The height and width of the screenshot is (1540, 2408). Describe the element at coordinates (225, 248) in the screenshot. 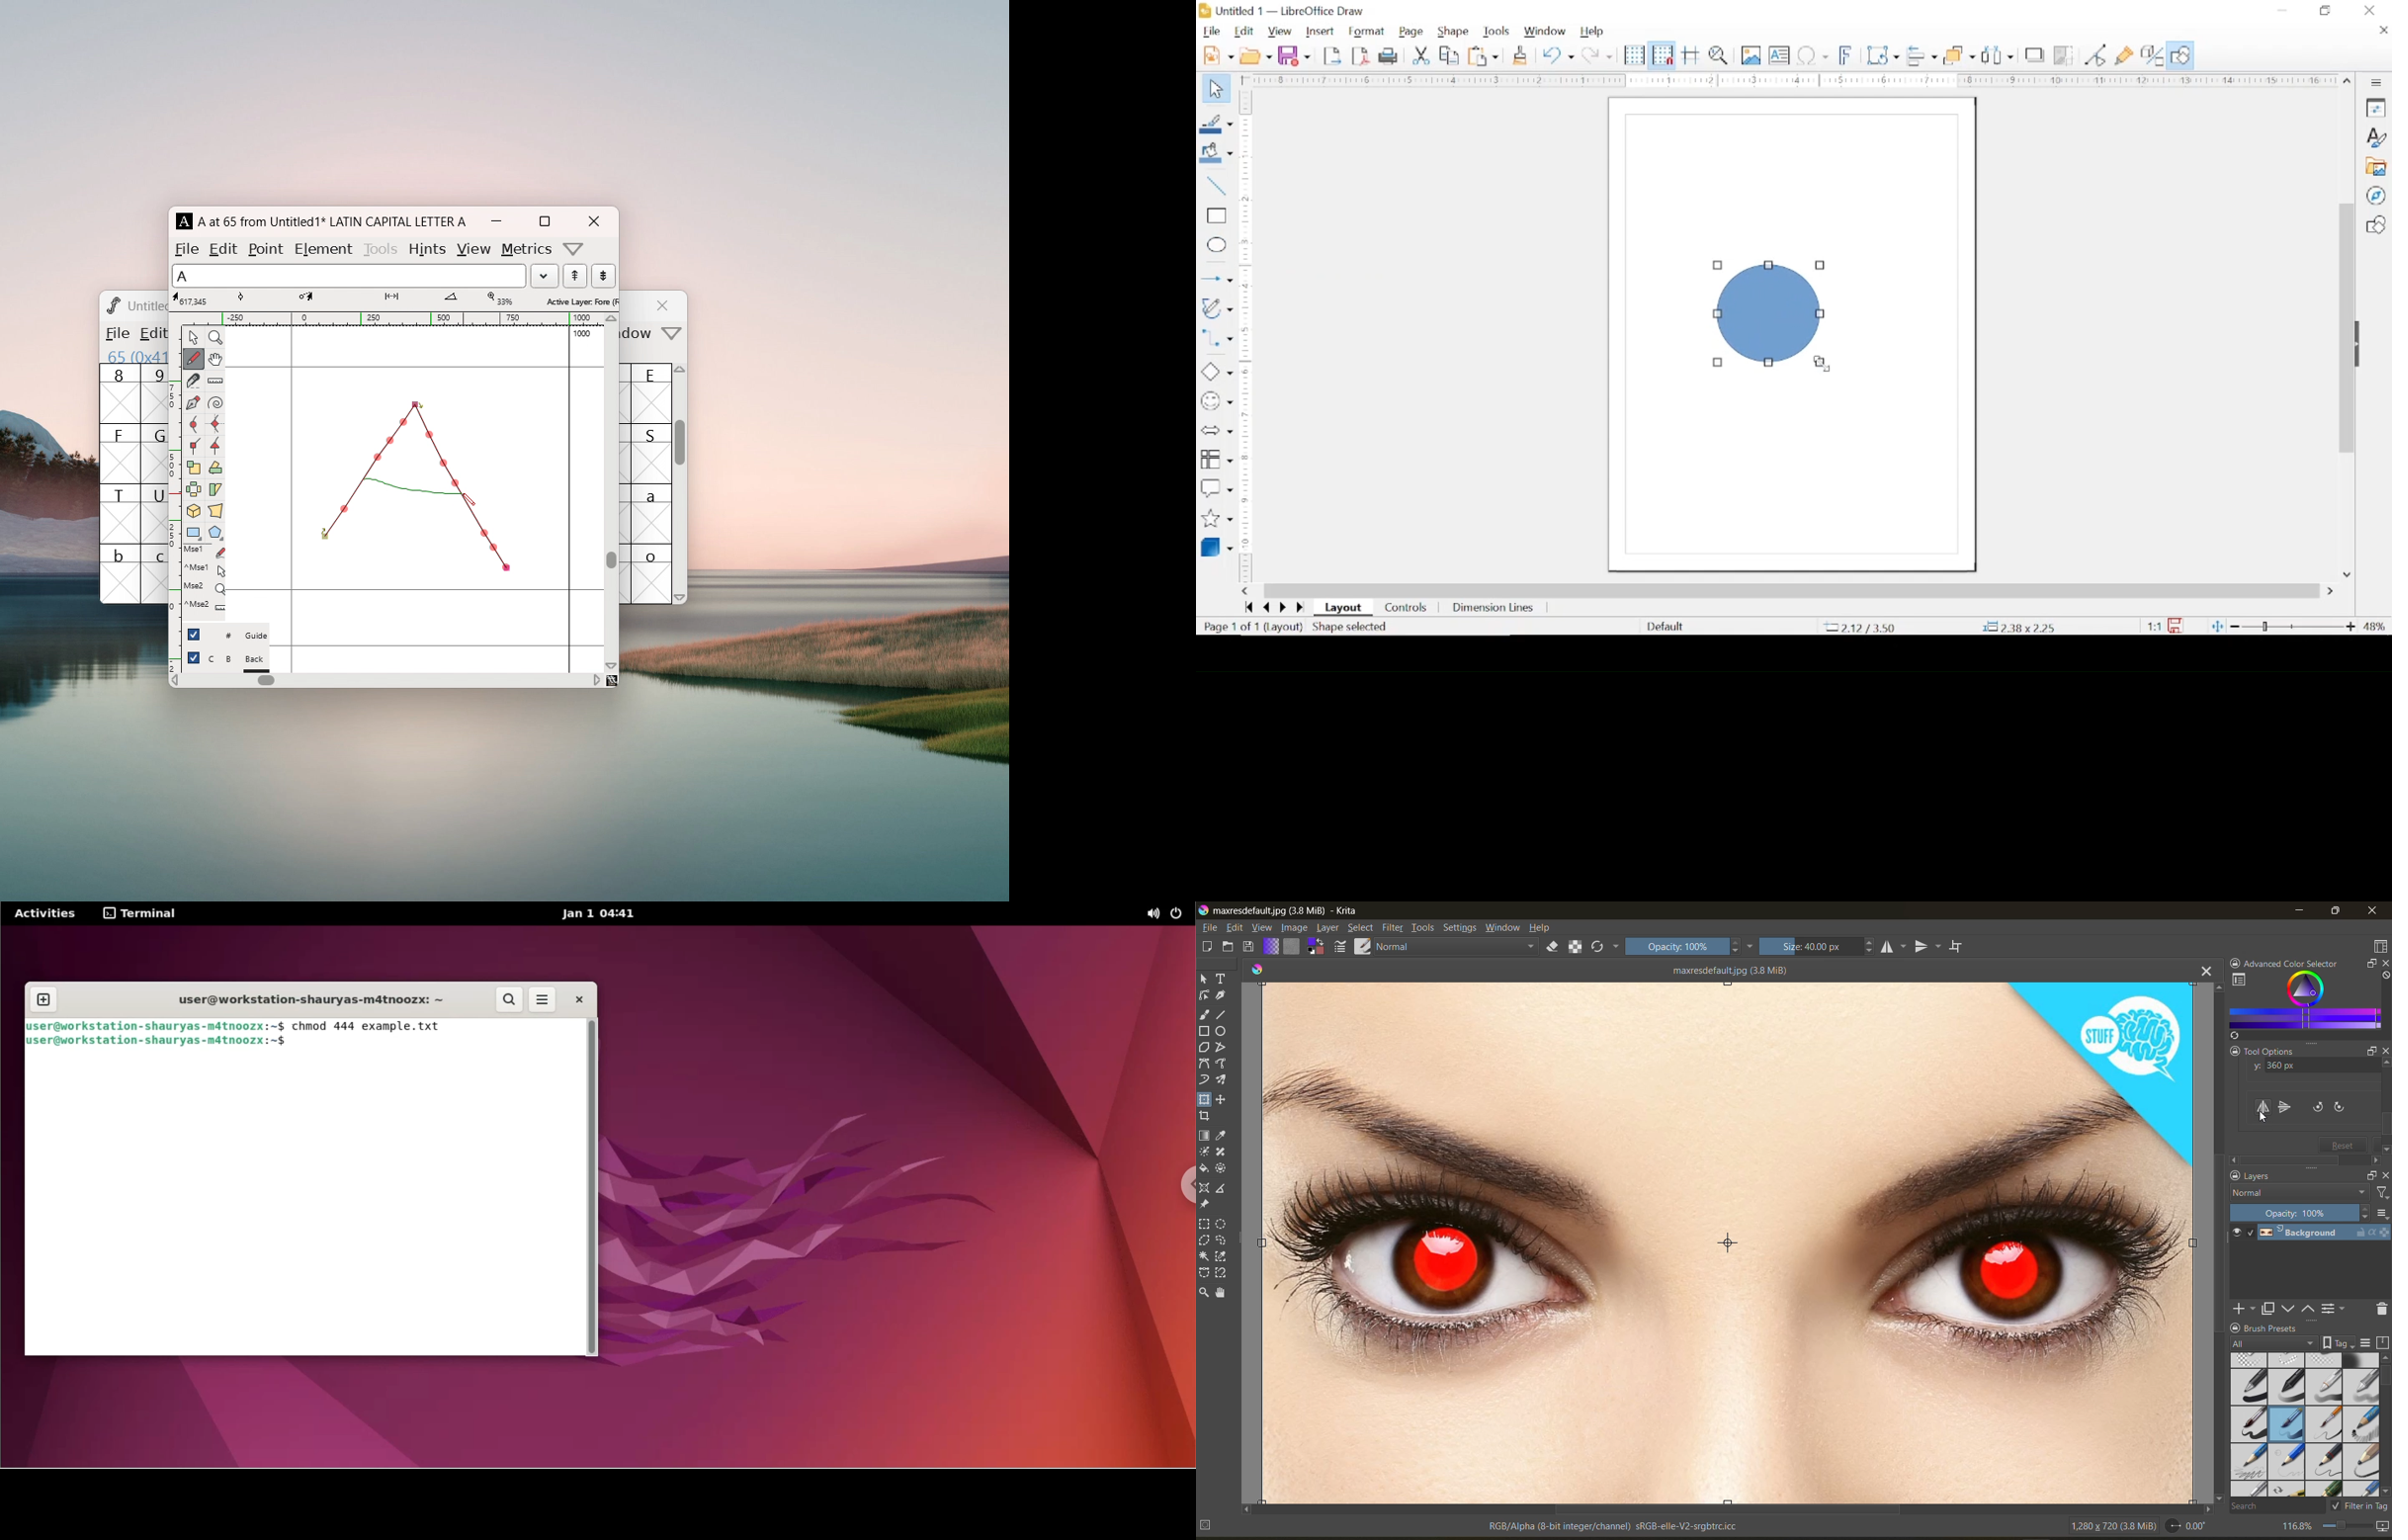

I see `edit` at that location.